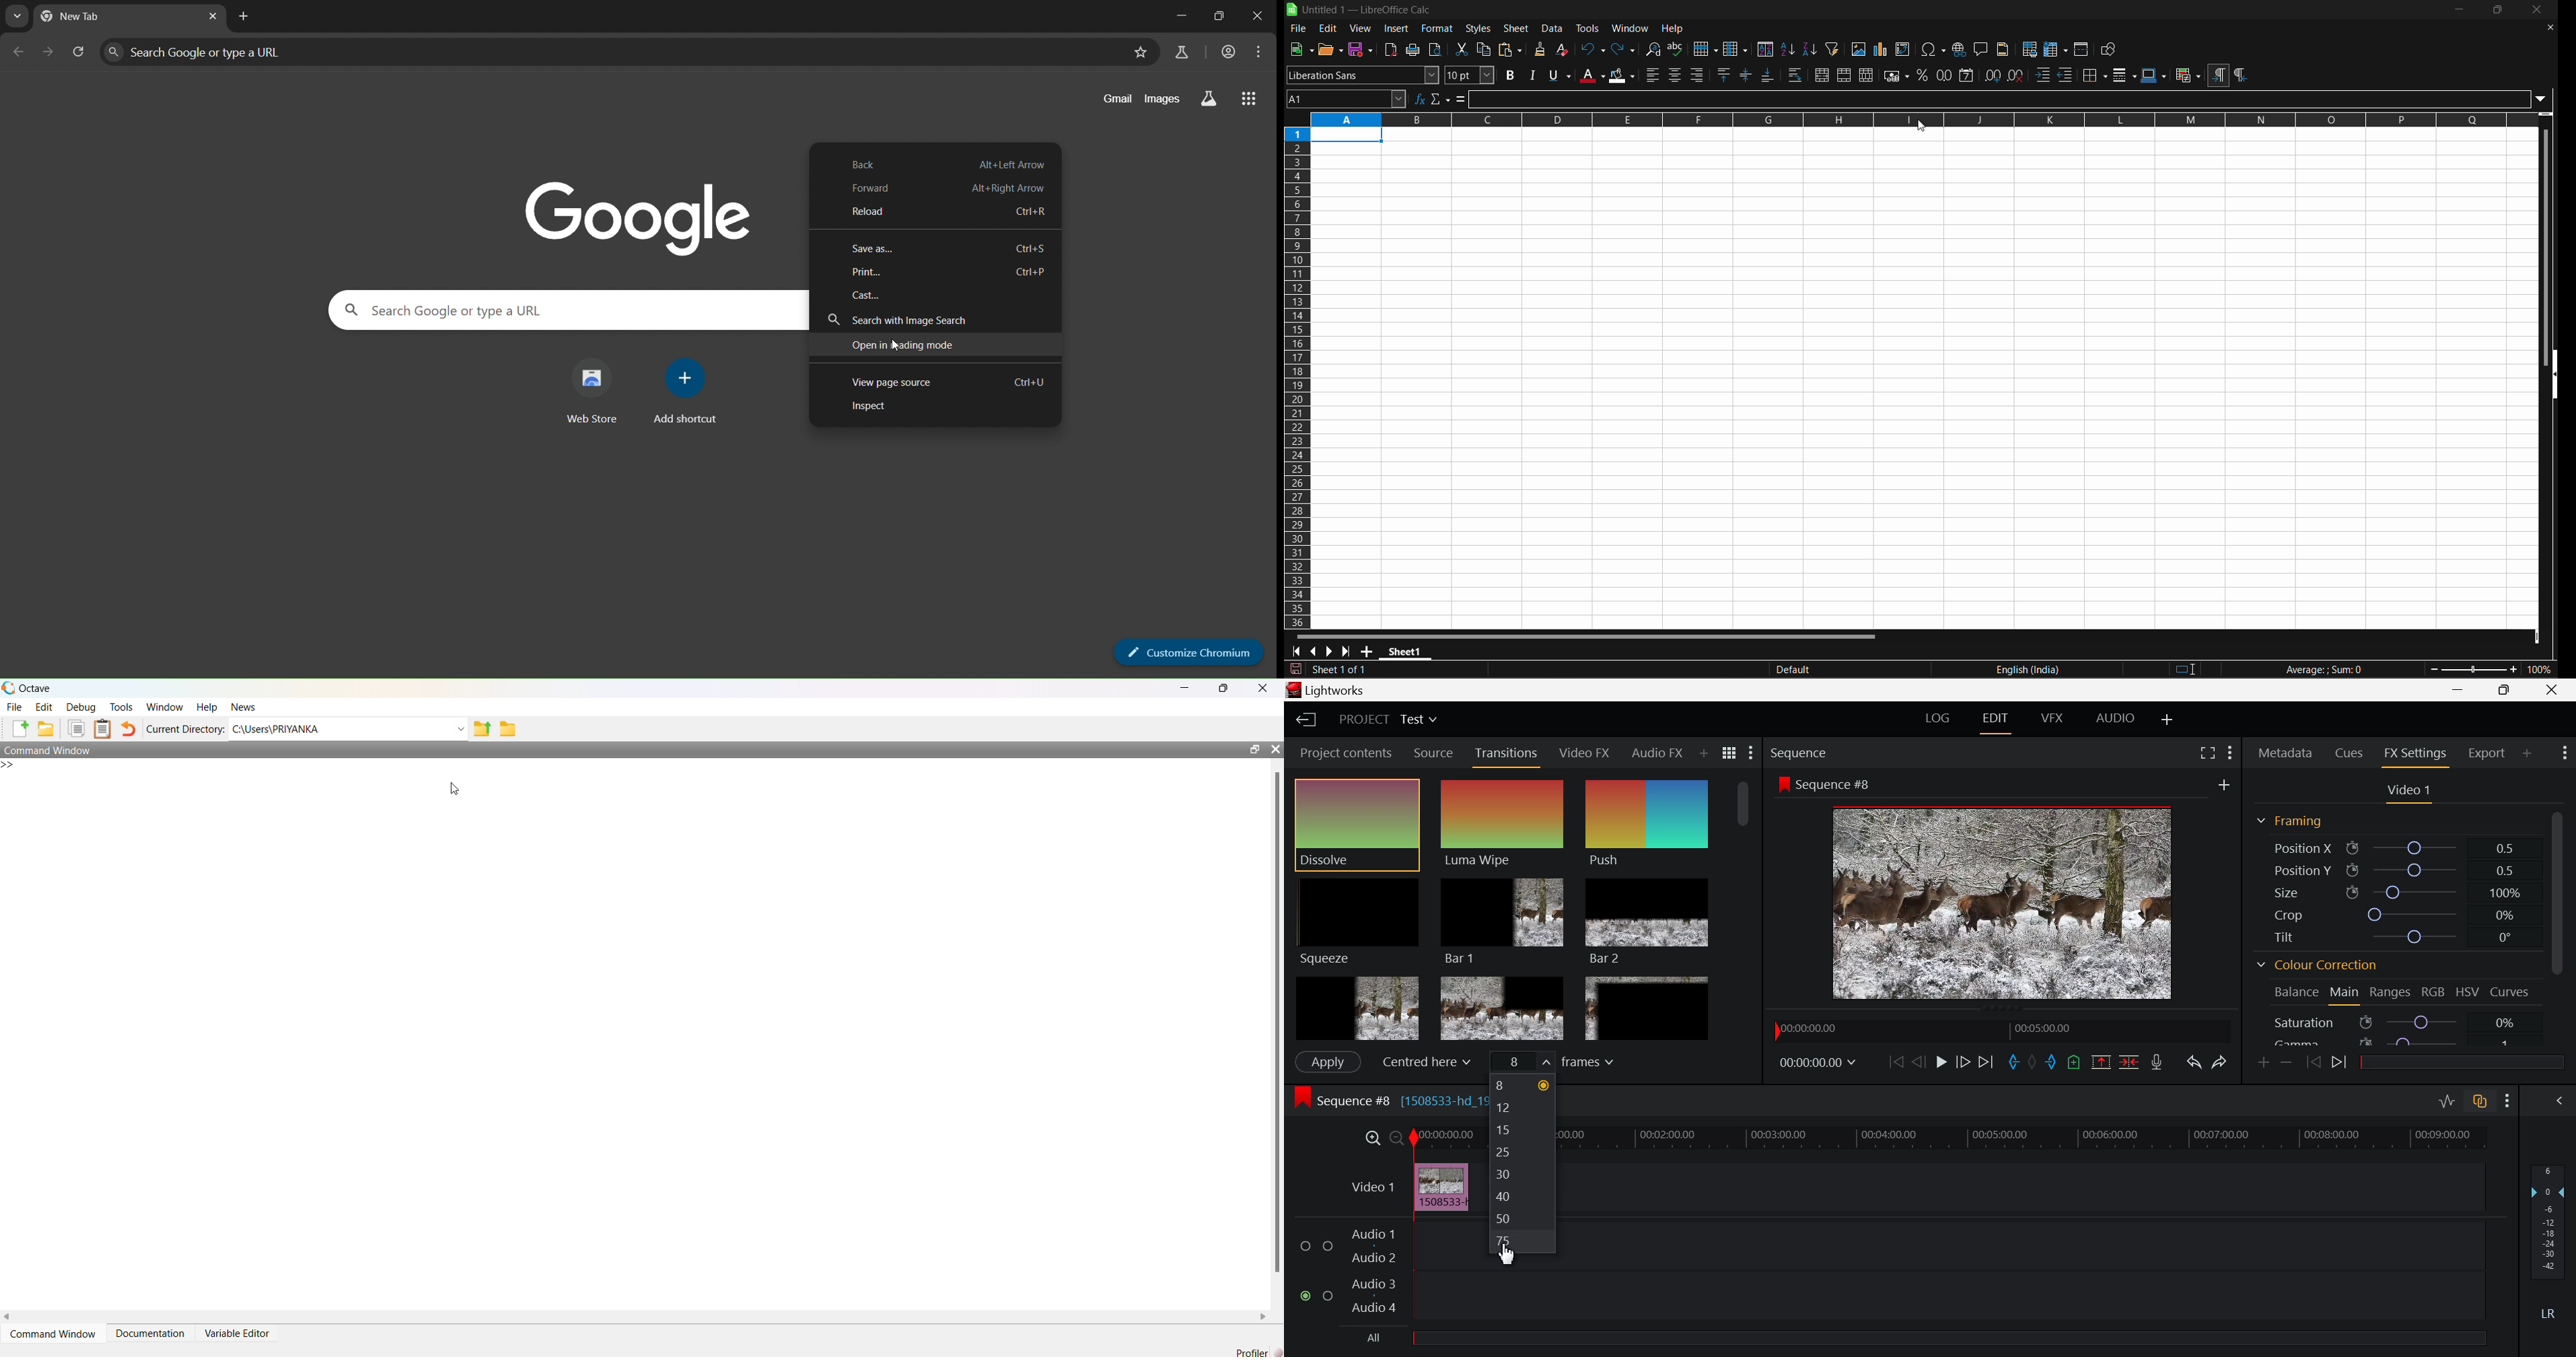  What do you see at coordinates (1302, 48) in the screenshot?
I see `new` at bounding box center [1302, 48].